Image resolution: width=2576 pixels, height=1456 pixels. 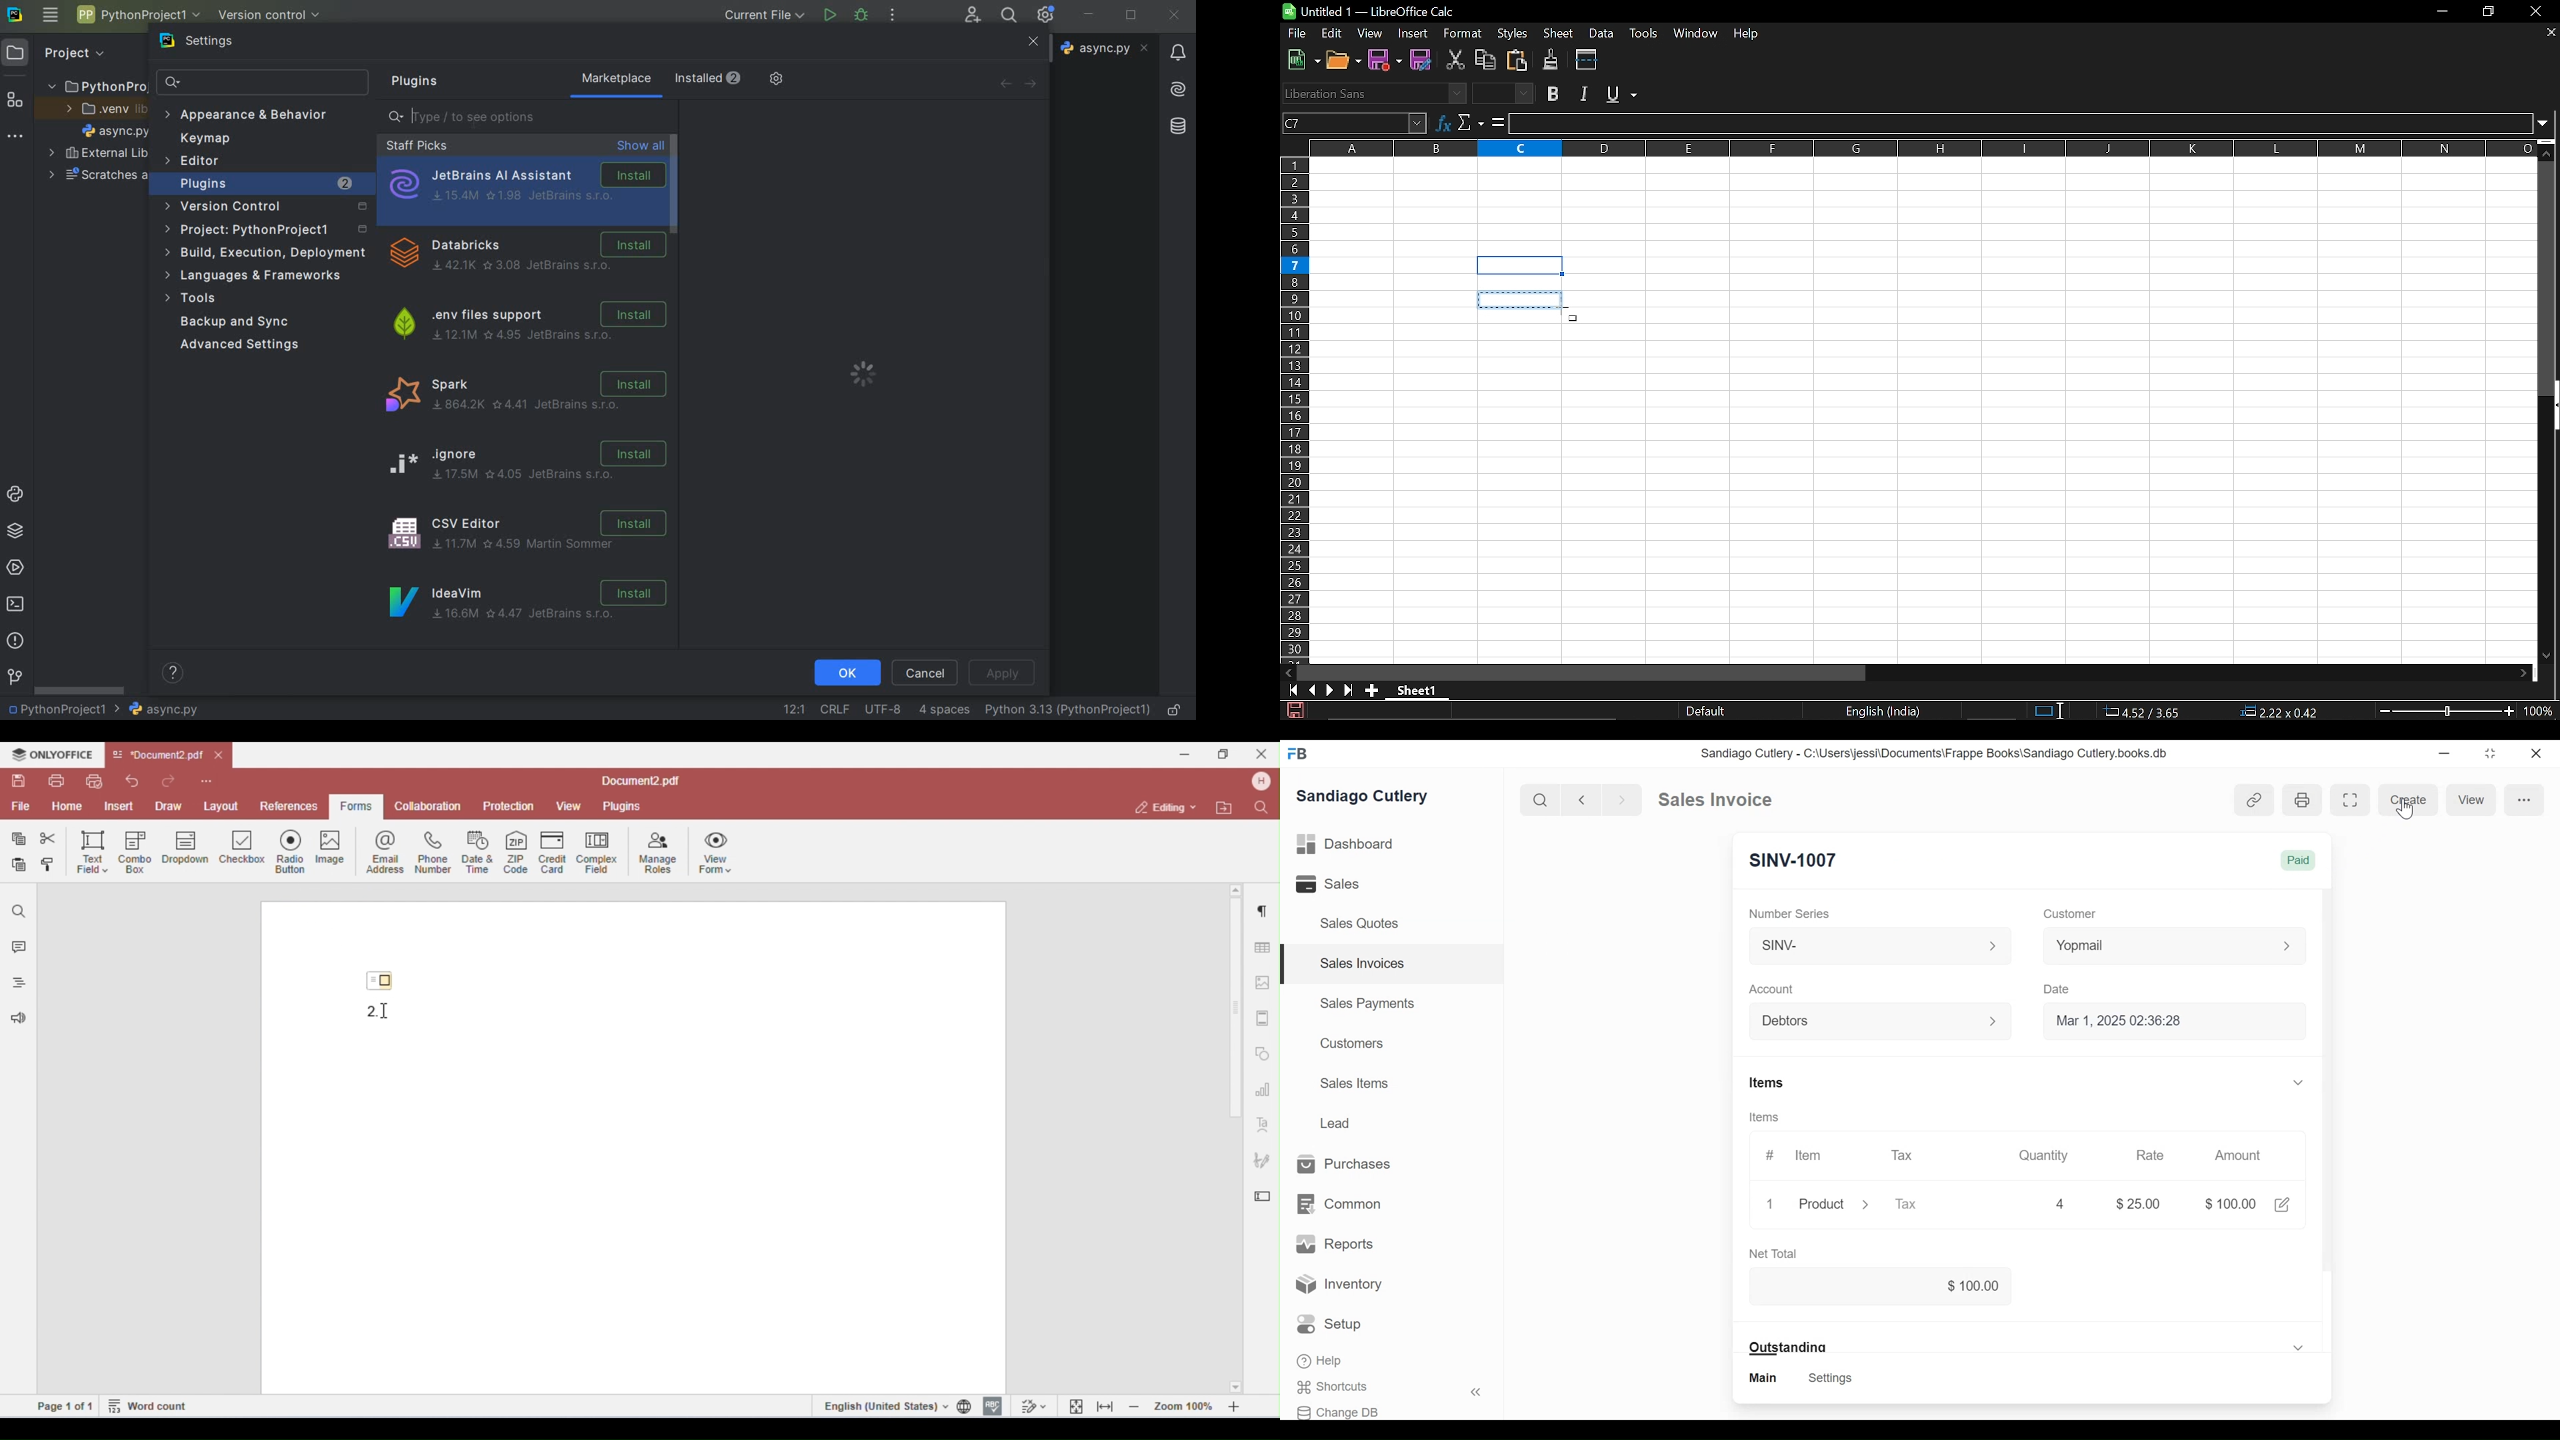 What do you see at coordinates (1005, 84) in the screenshot?
I see `back` at bounding box center [1005, 84].